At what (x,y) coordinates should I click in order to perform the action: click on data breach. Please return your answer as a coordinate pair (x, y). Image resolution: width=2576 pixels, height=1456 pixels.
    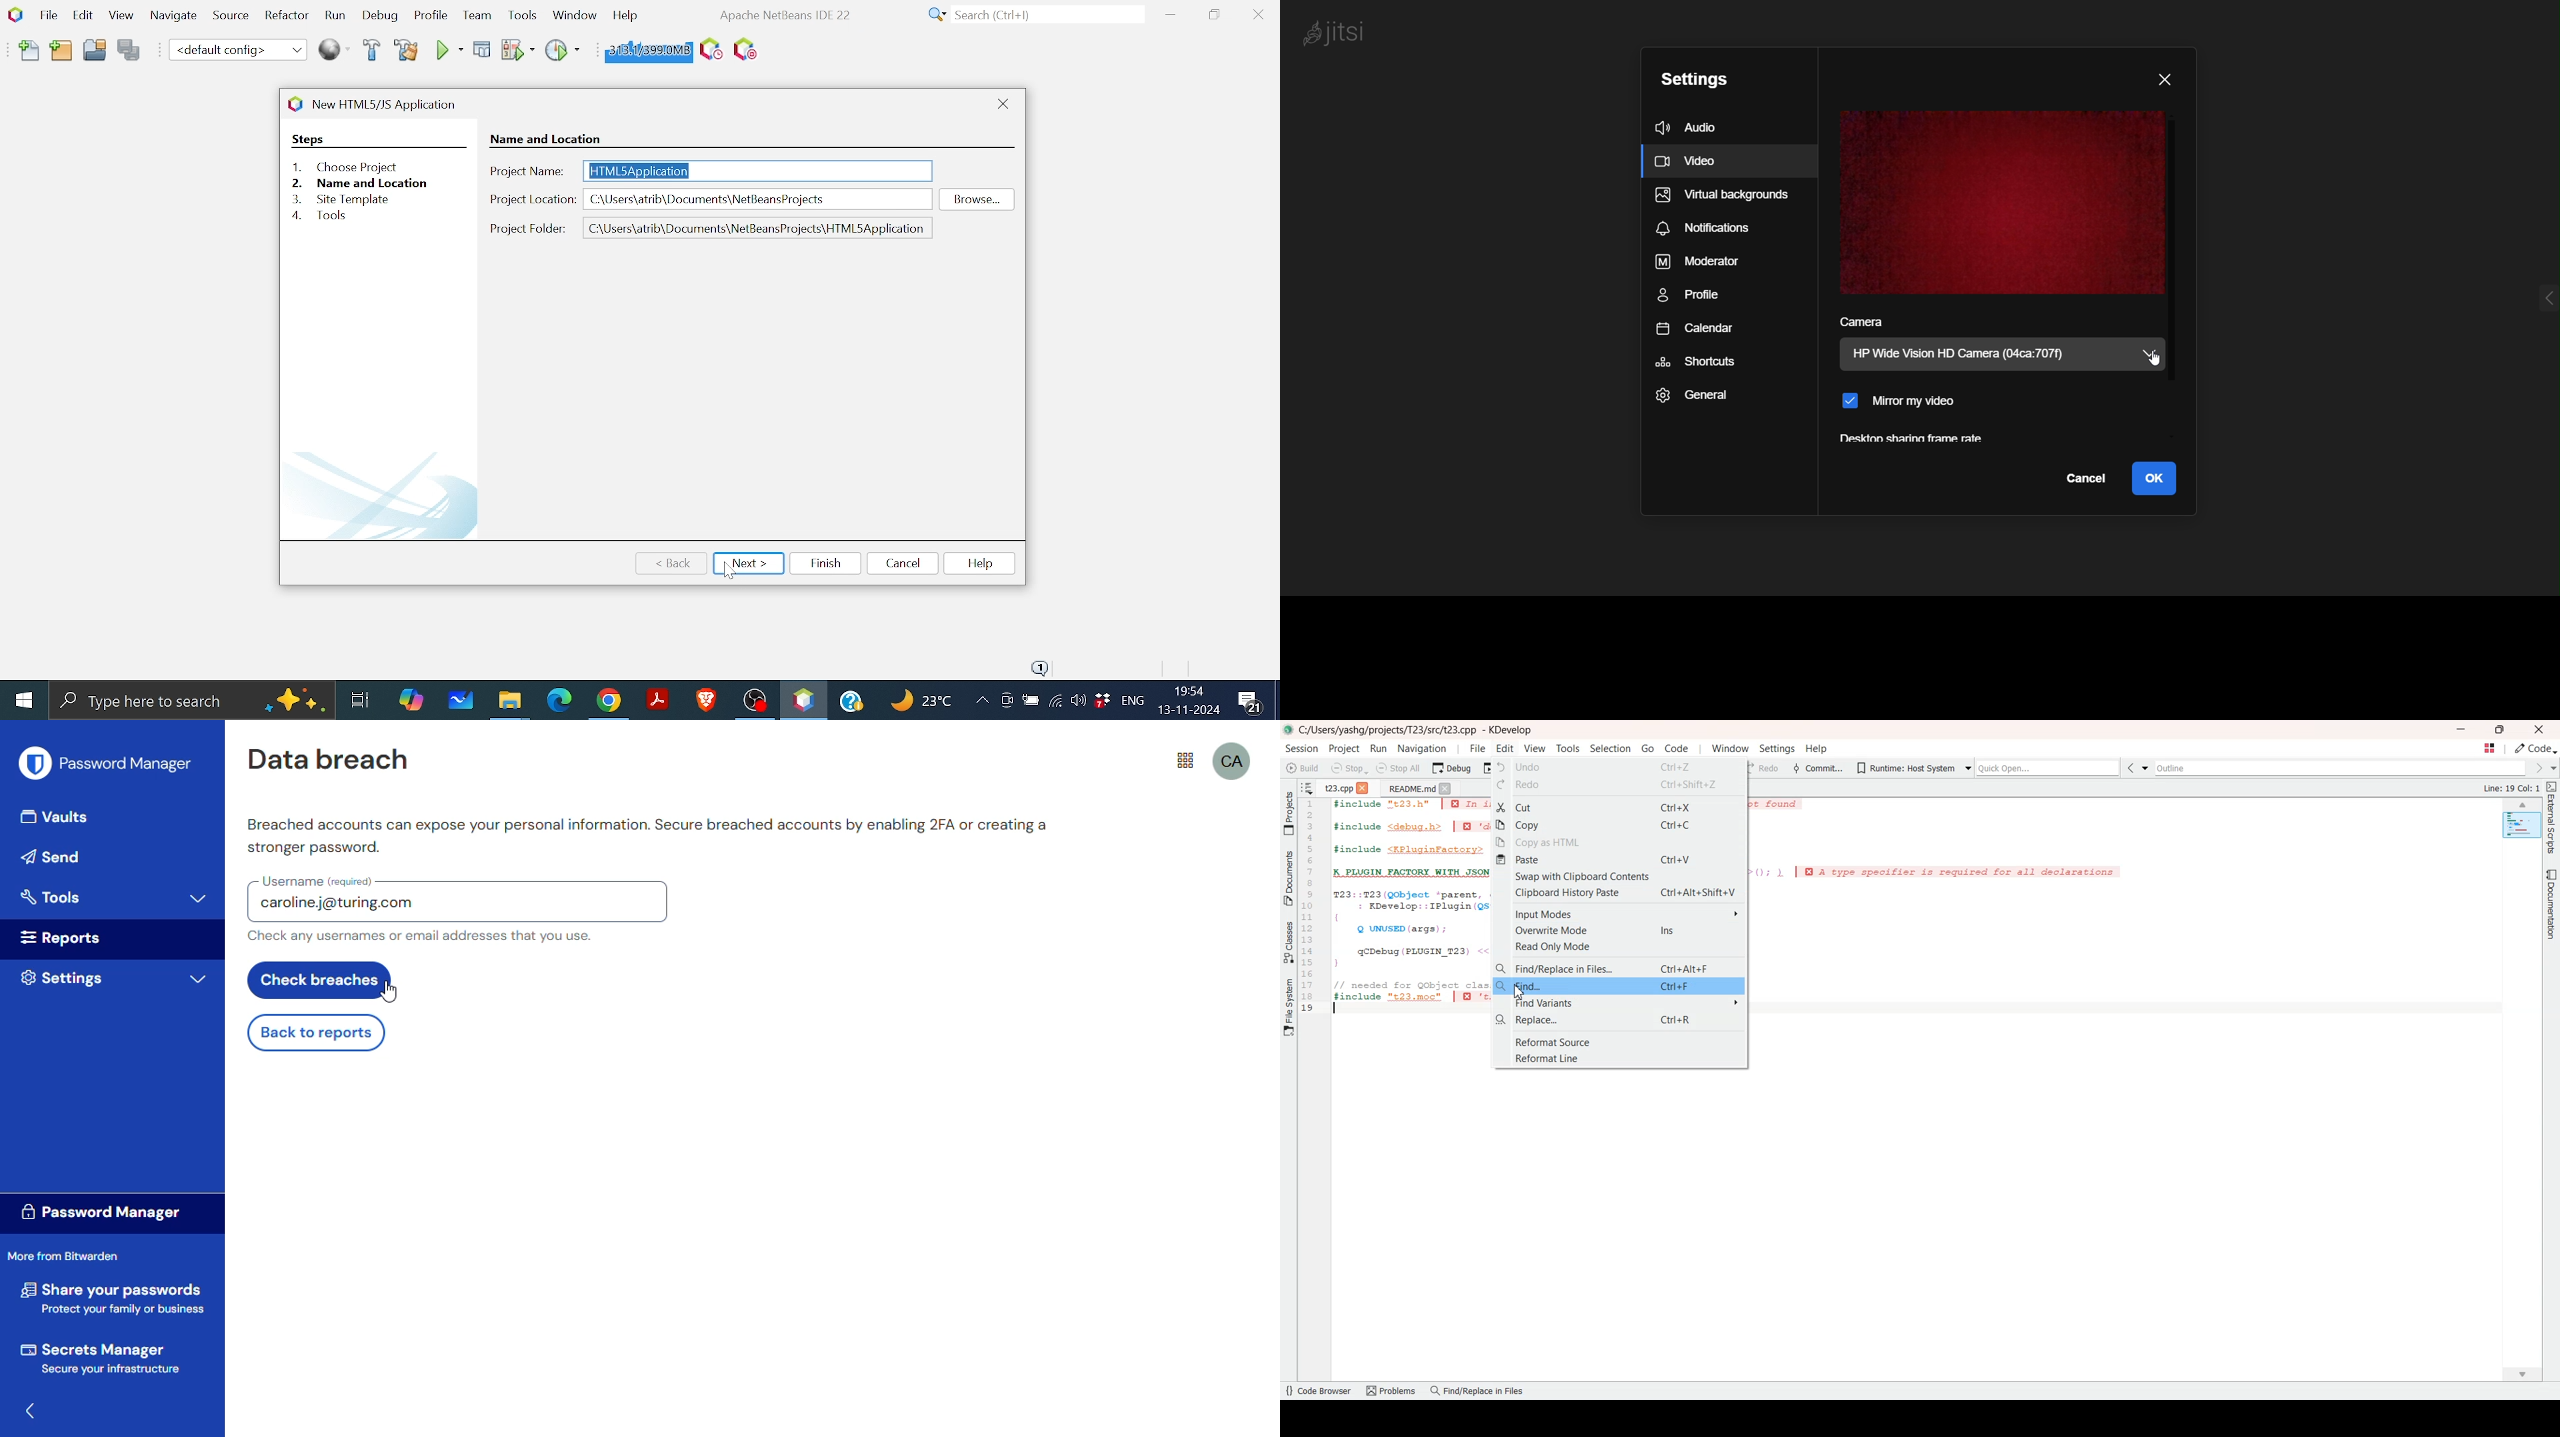
    Looking at the image, I should click on (328, 757).